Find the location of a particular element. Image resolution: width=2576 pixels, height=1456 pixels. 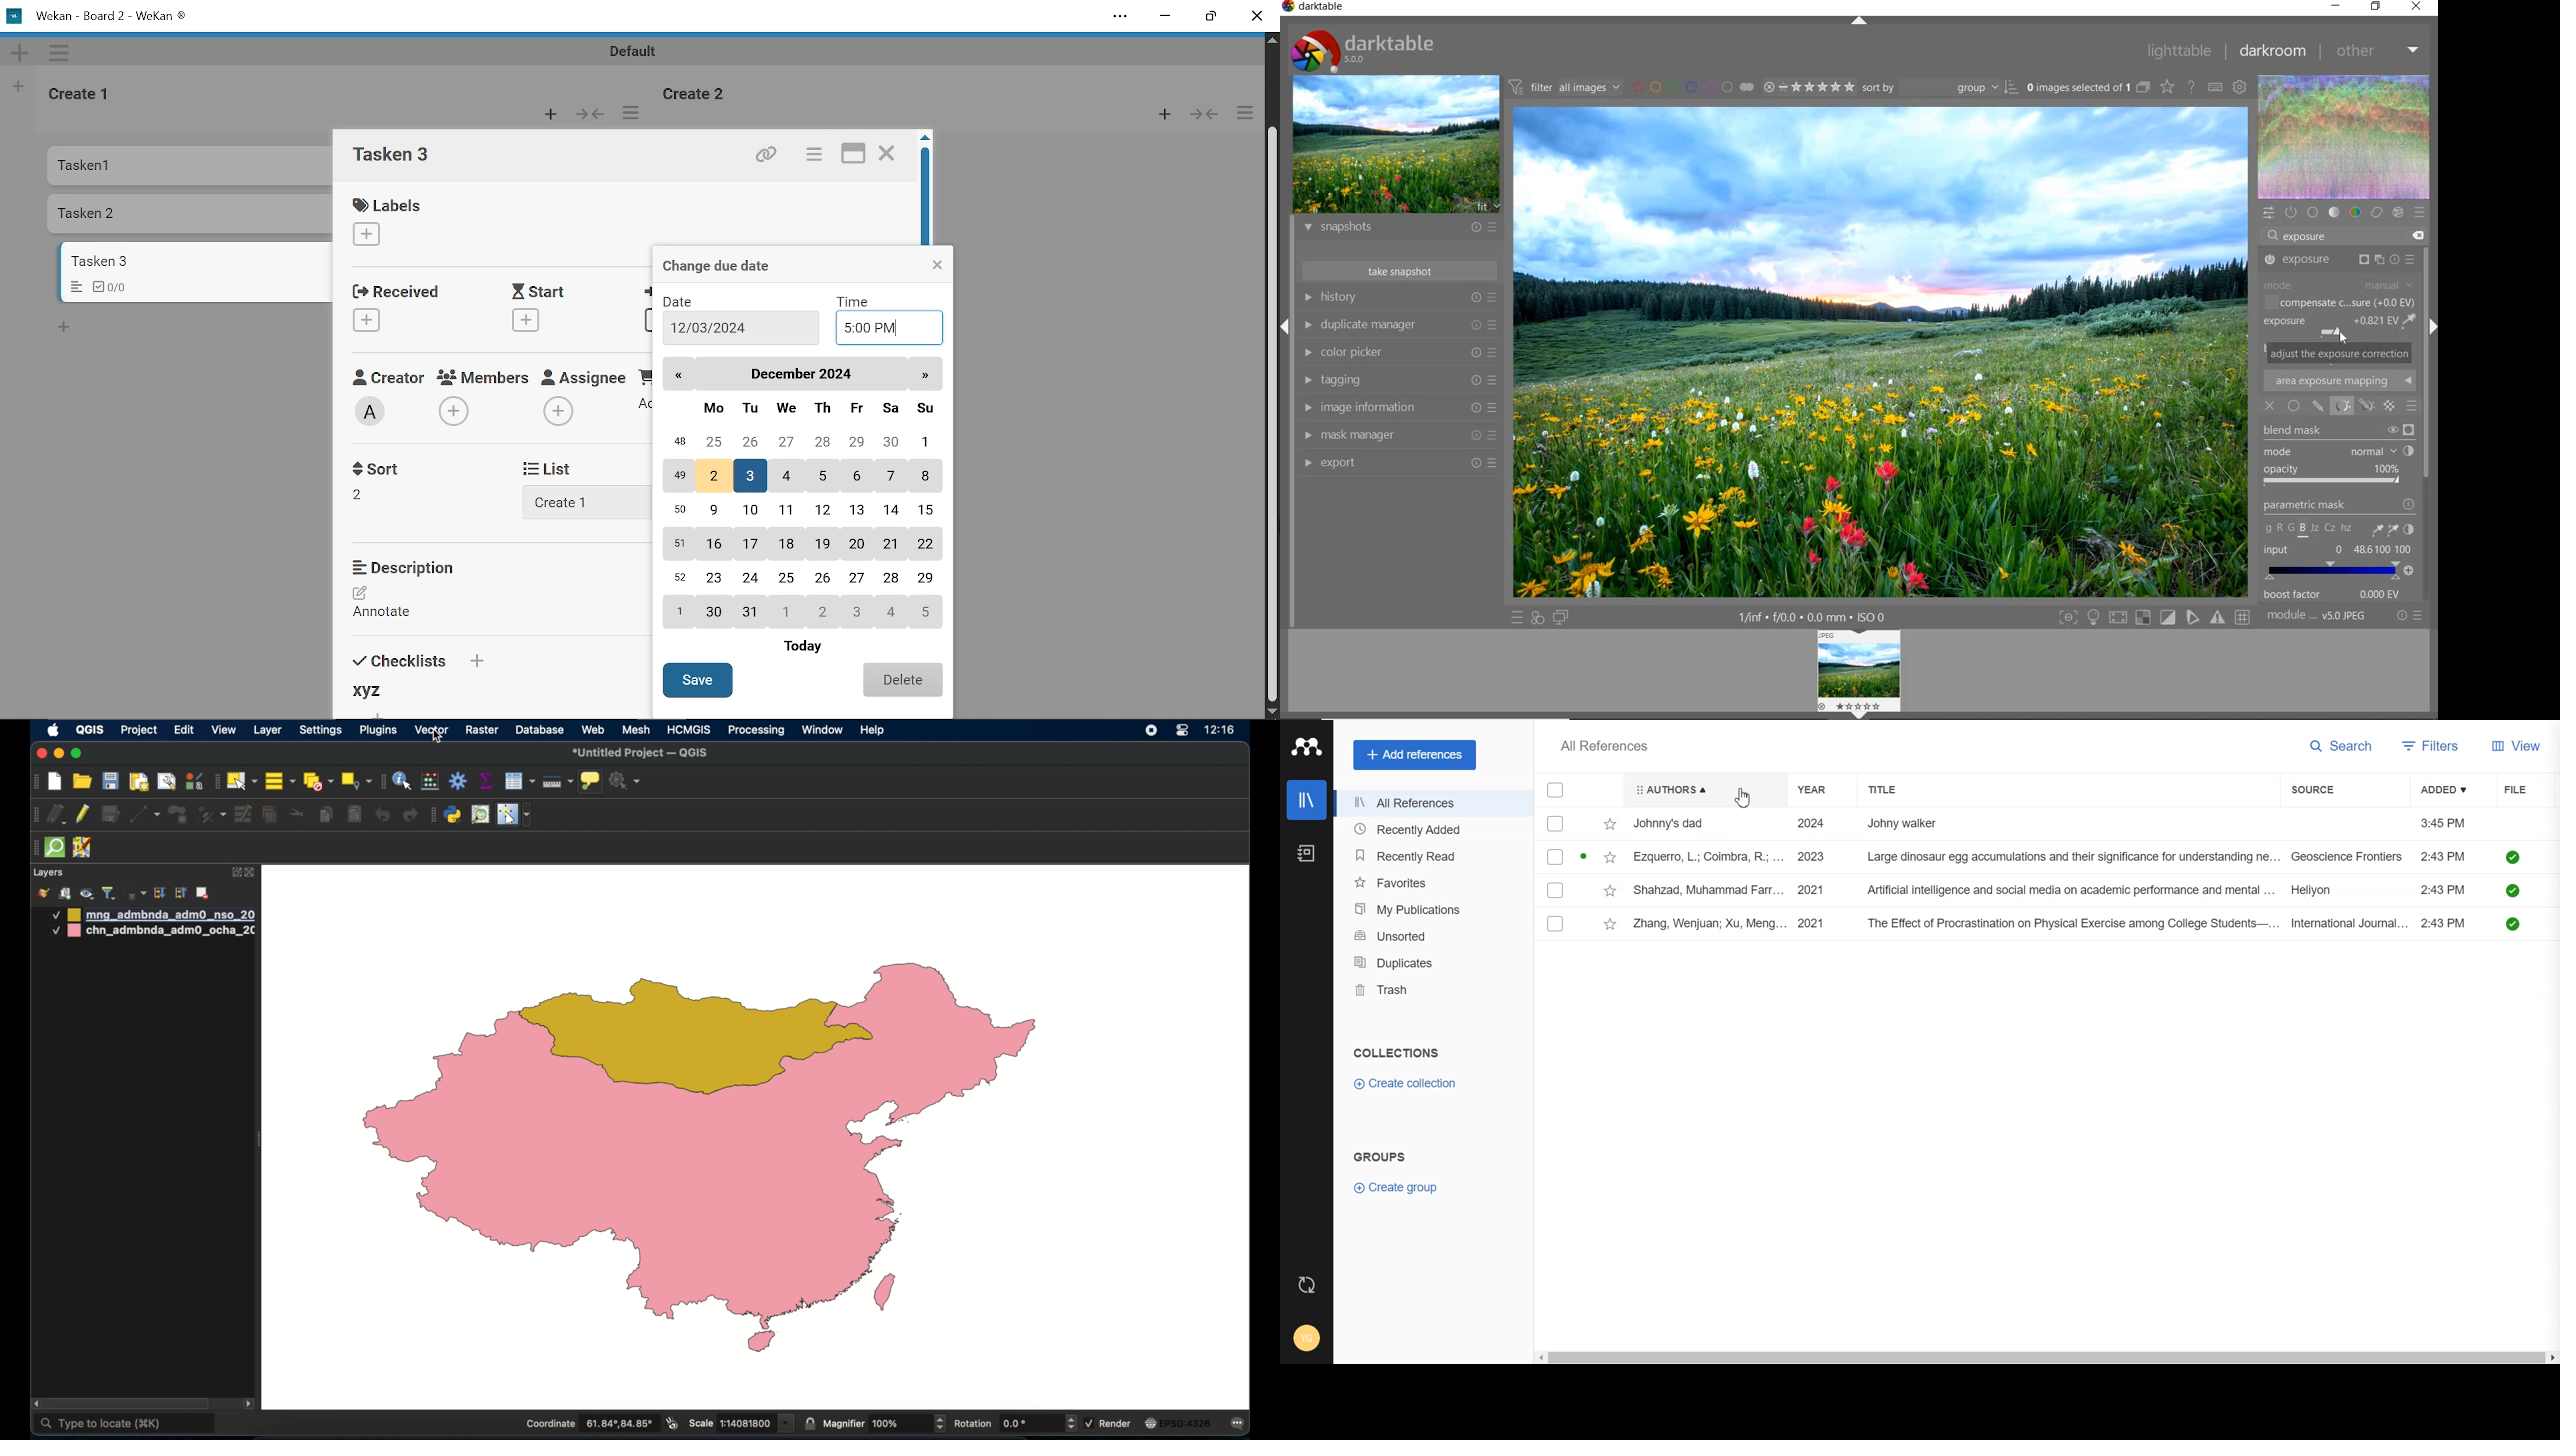

lighttable is located at coordinates (2181, 52).